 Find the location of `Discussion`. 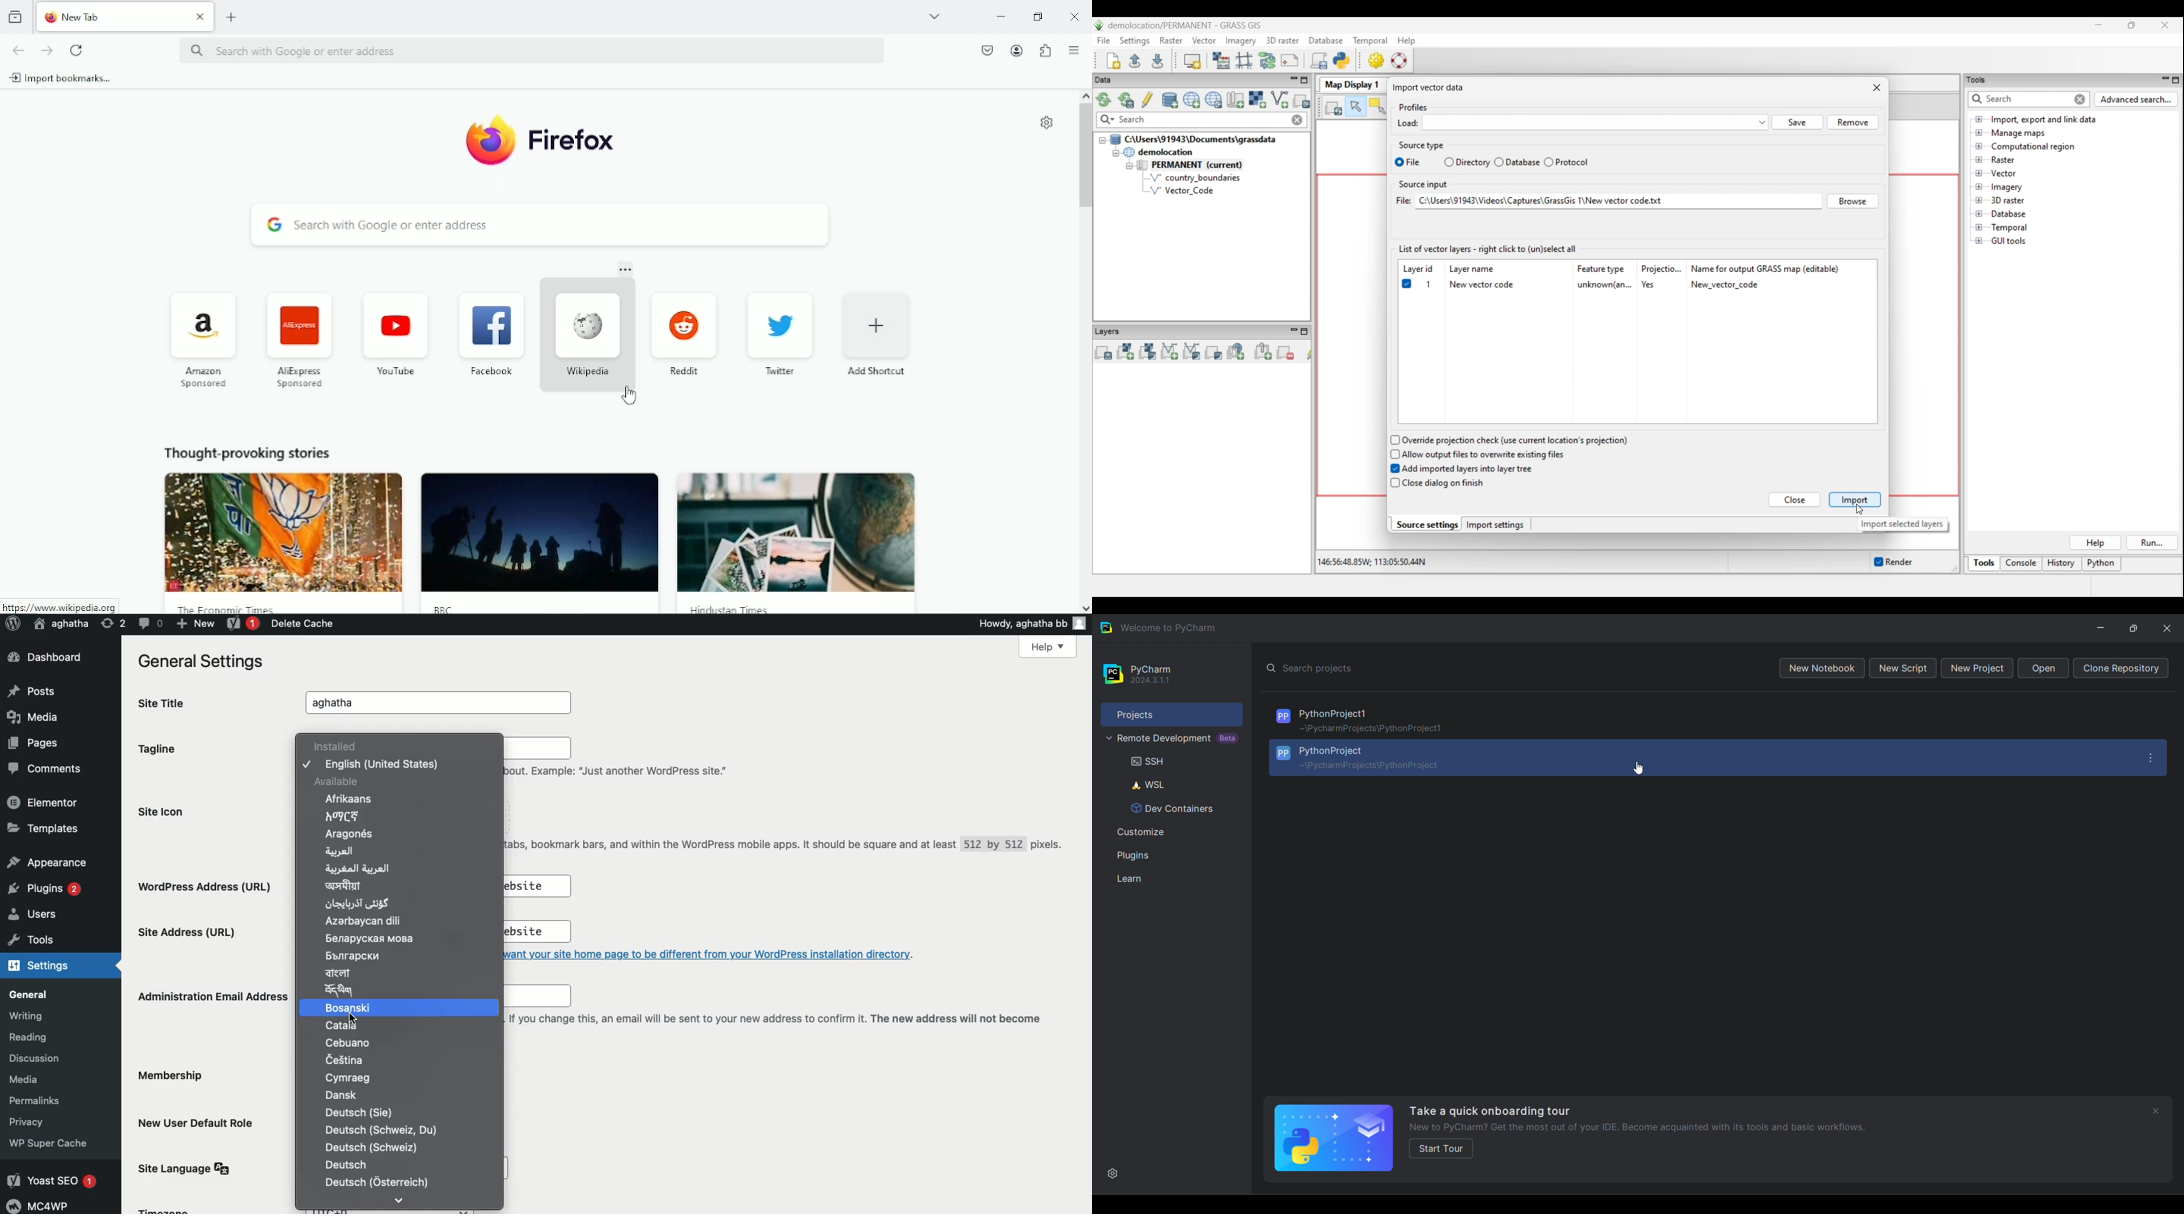

Discussion is located at coordinates (42, 1058).